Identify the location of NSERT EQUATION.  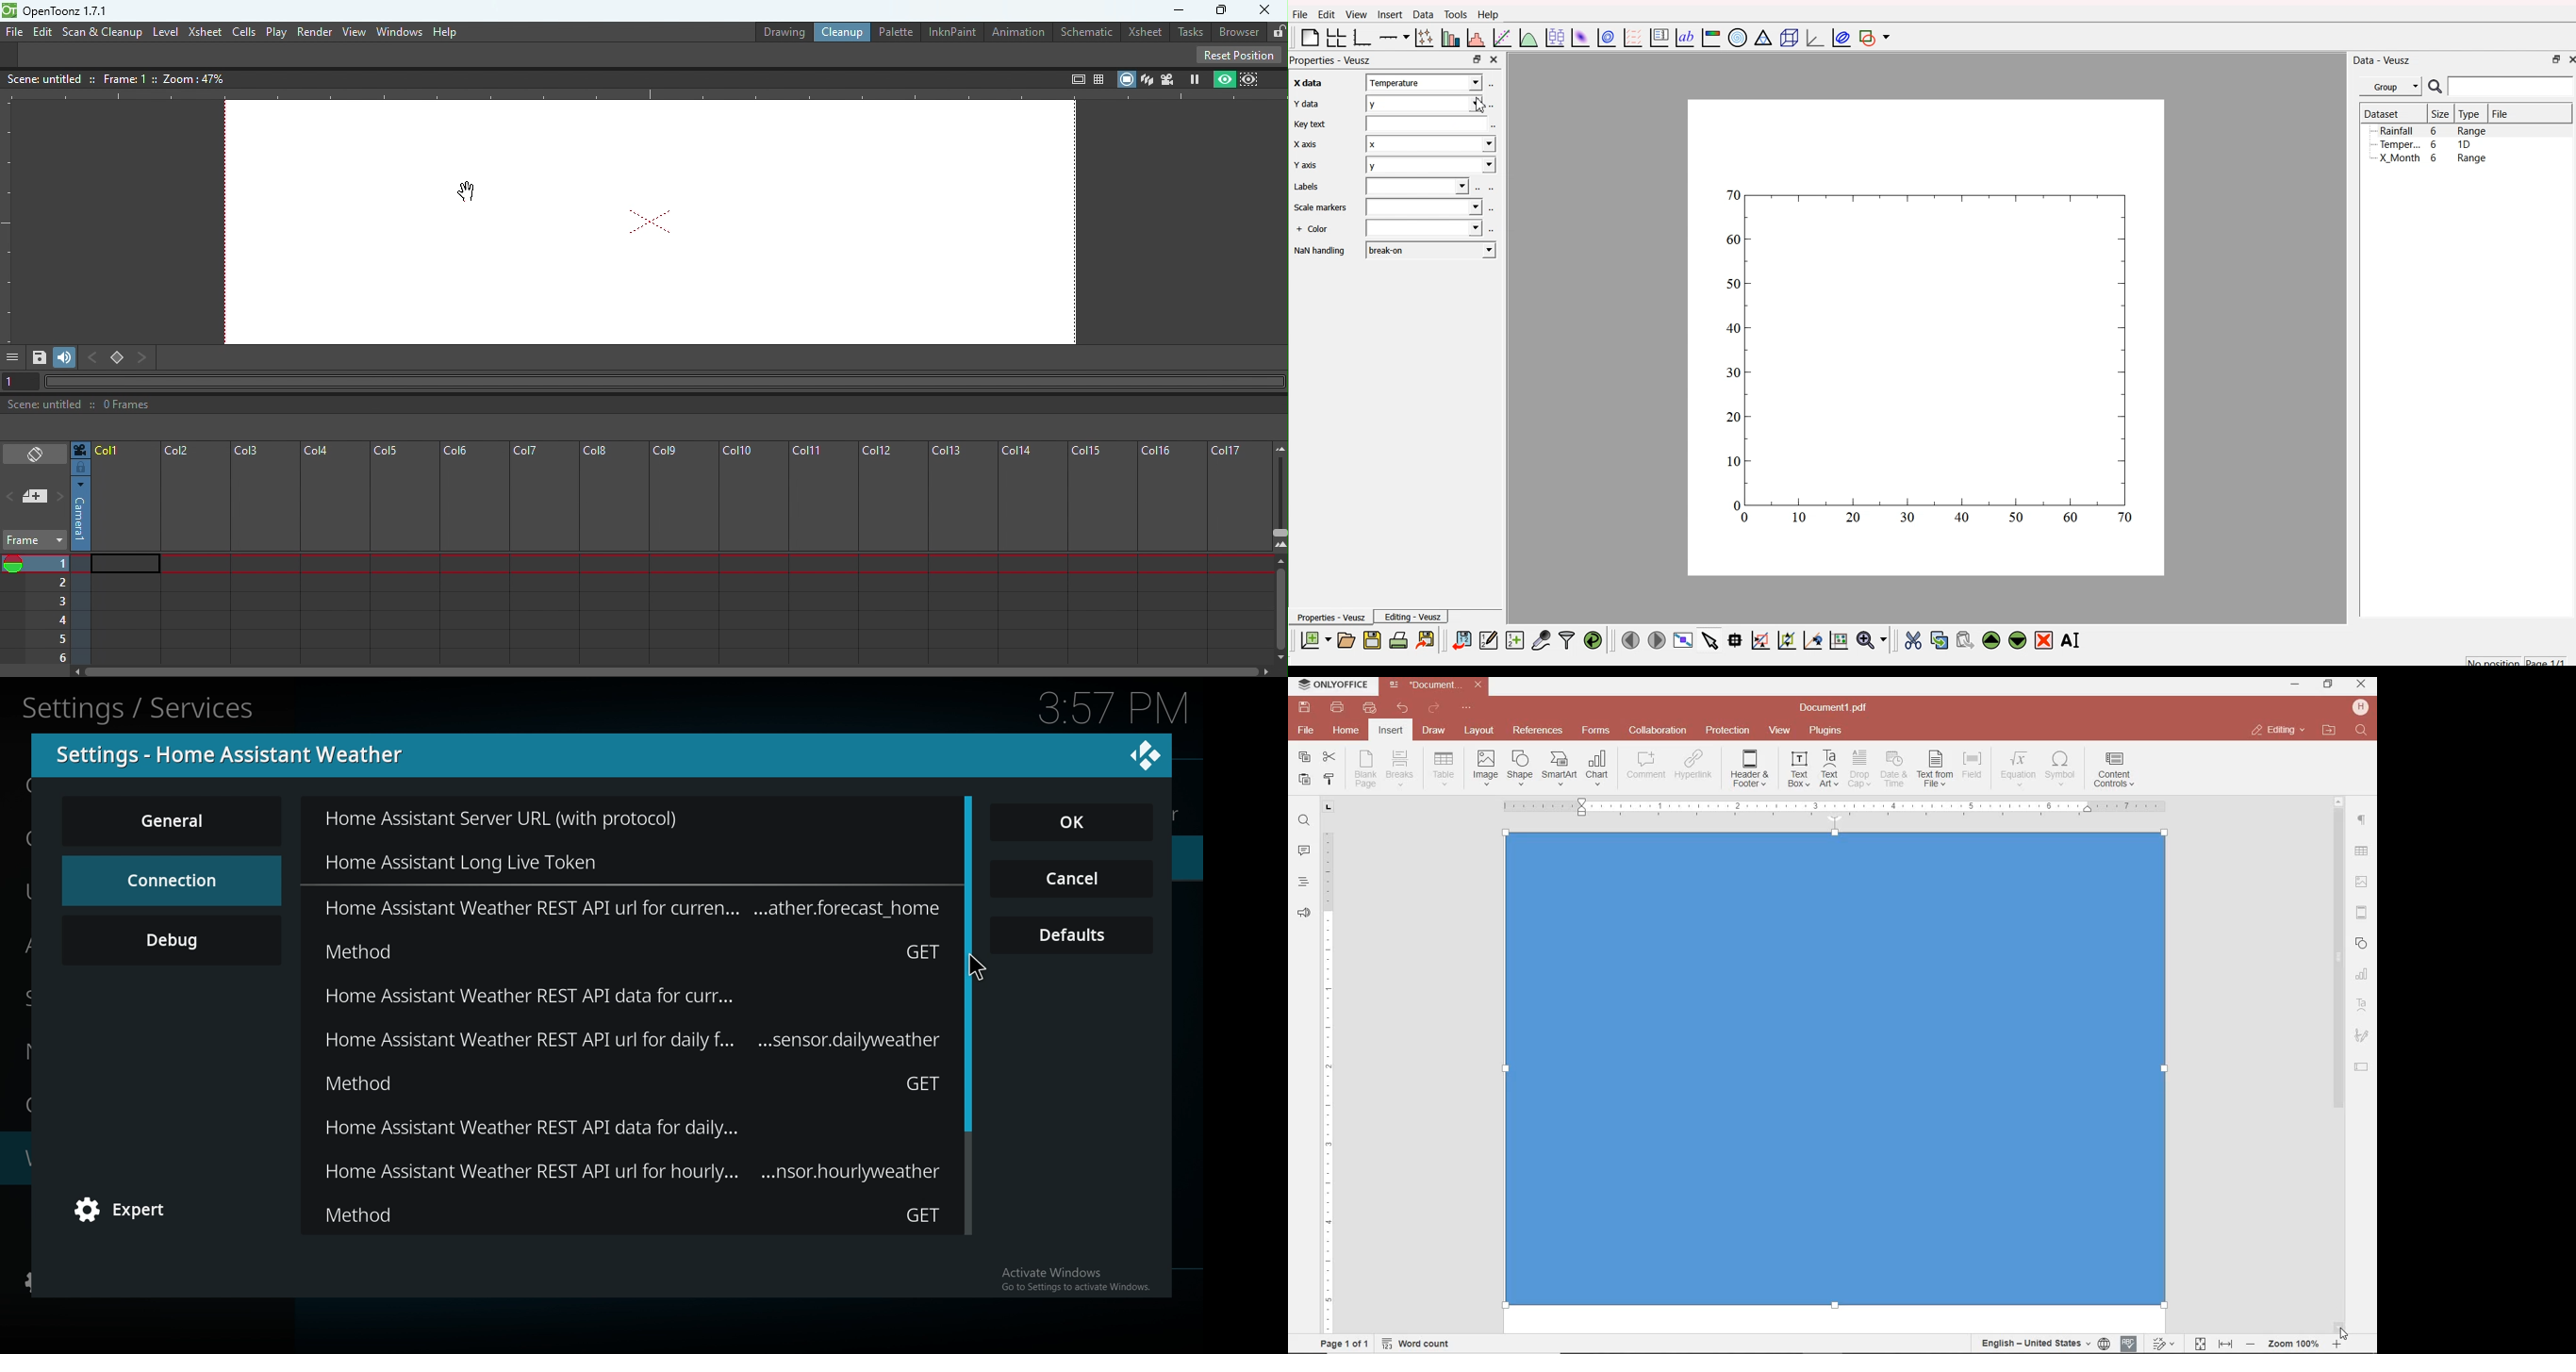
(2017, 768).